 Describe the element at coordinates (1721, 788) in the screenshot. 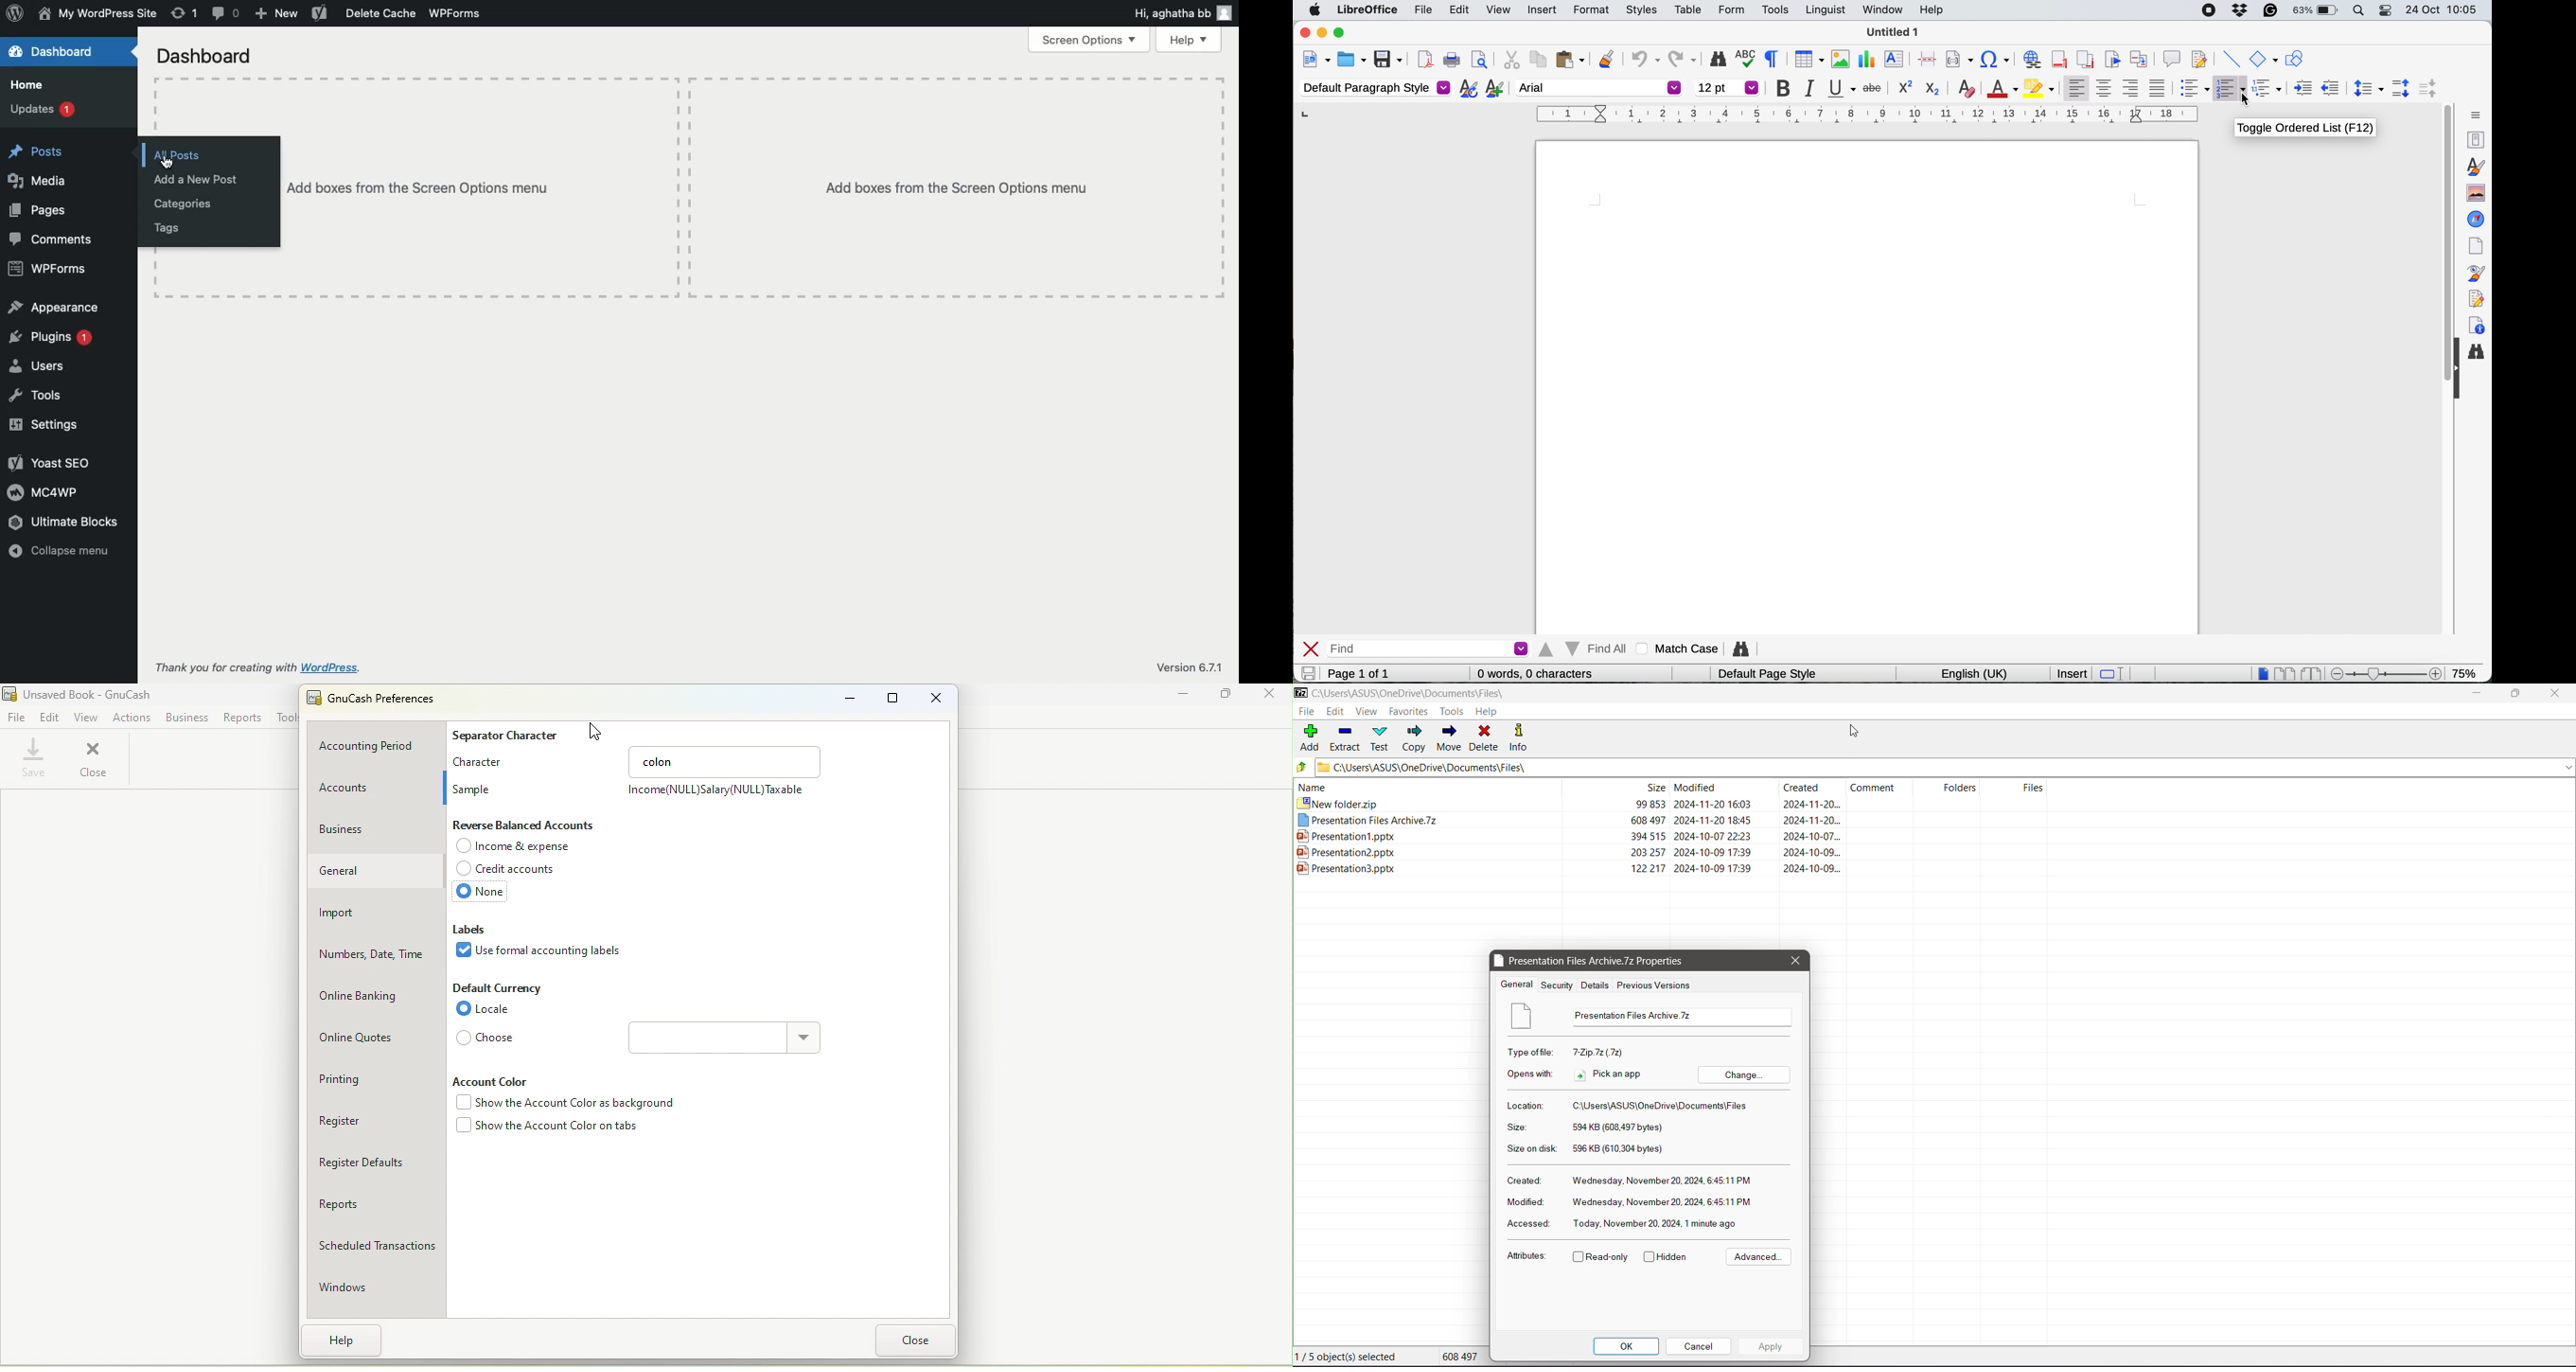

I see `Modified` at that location.